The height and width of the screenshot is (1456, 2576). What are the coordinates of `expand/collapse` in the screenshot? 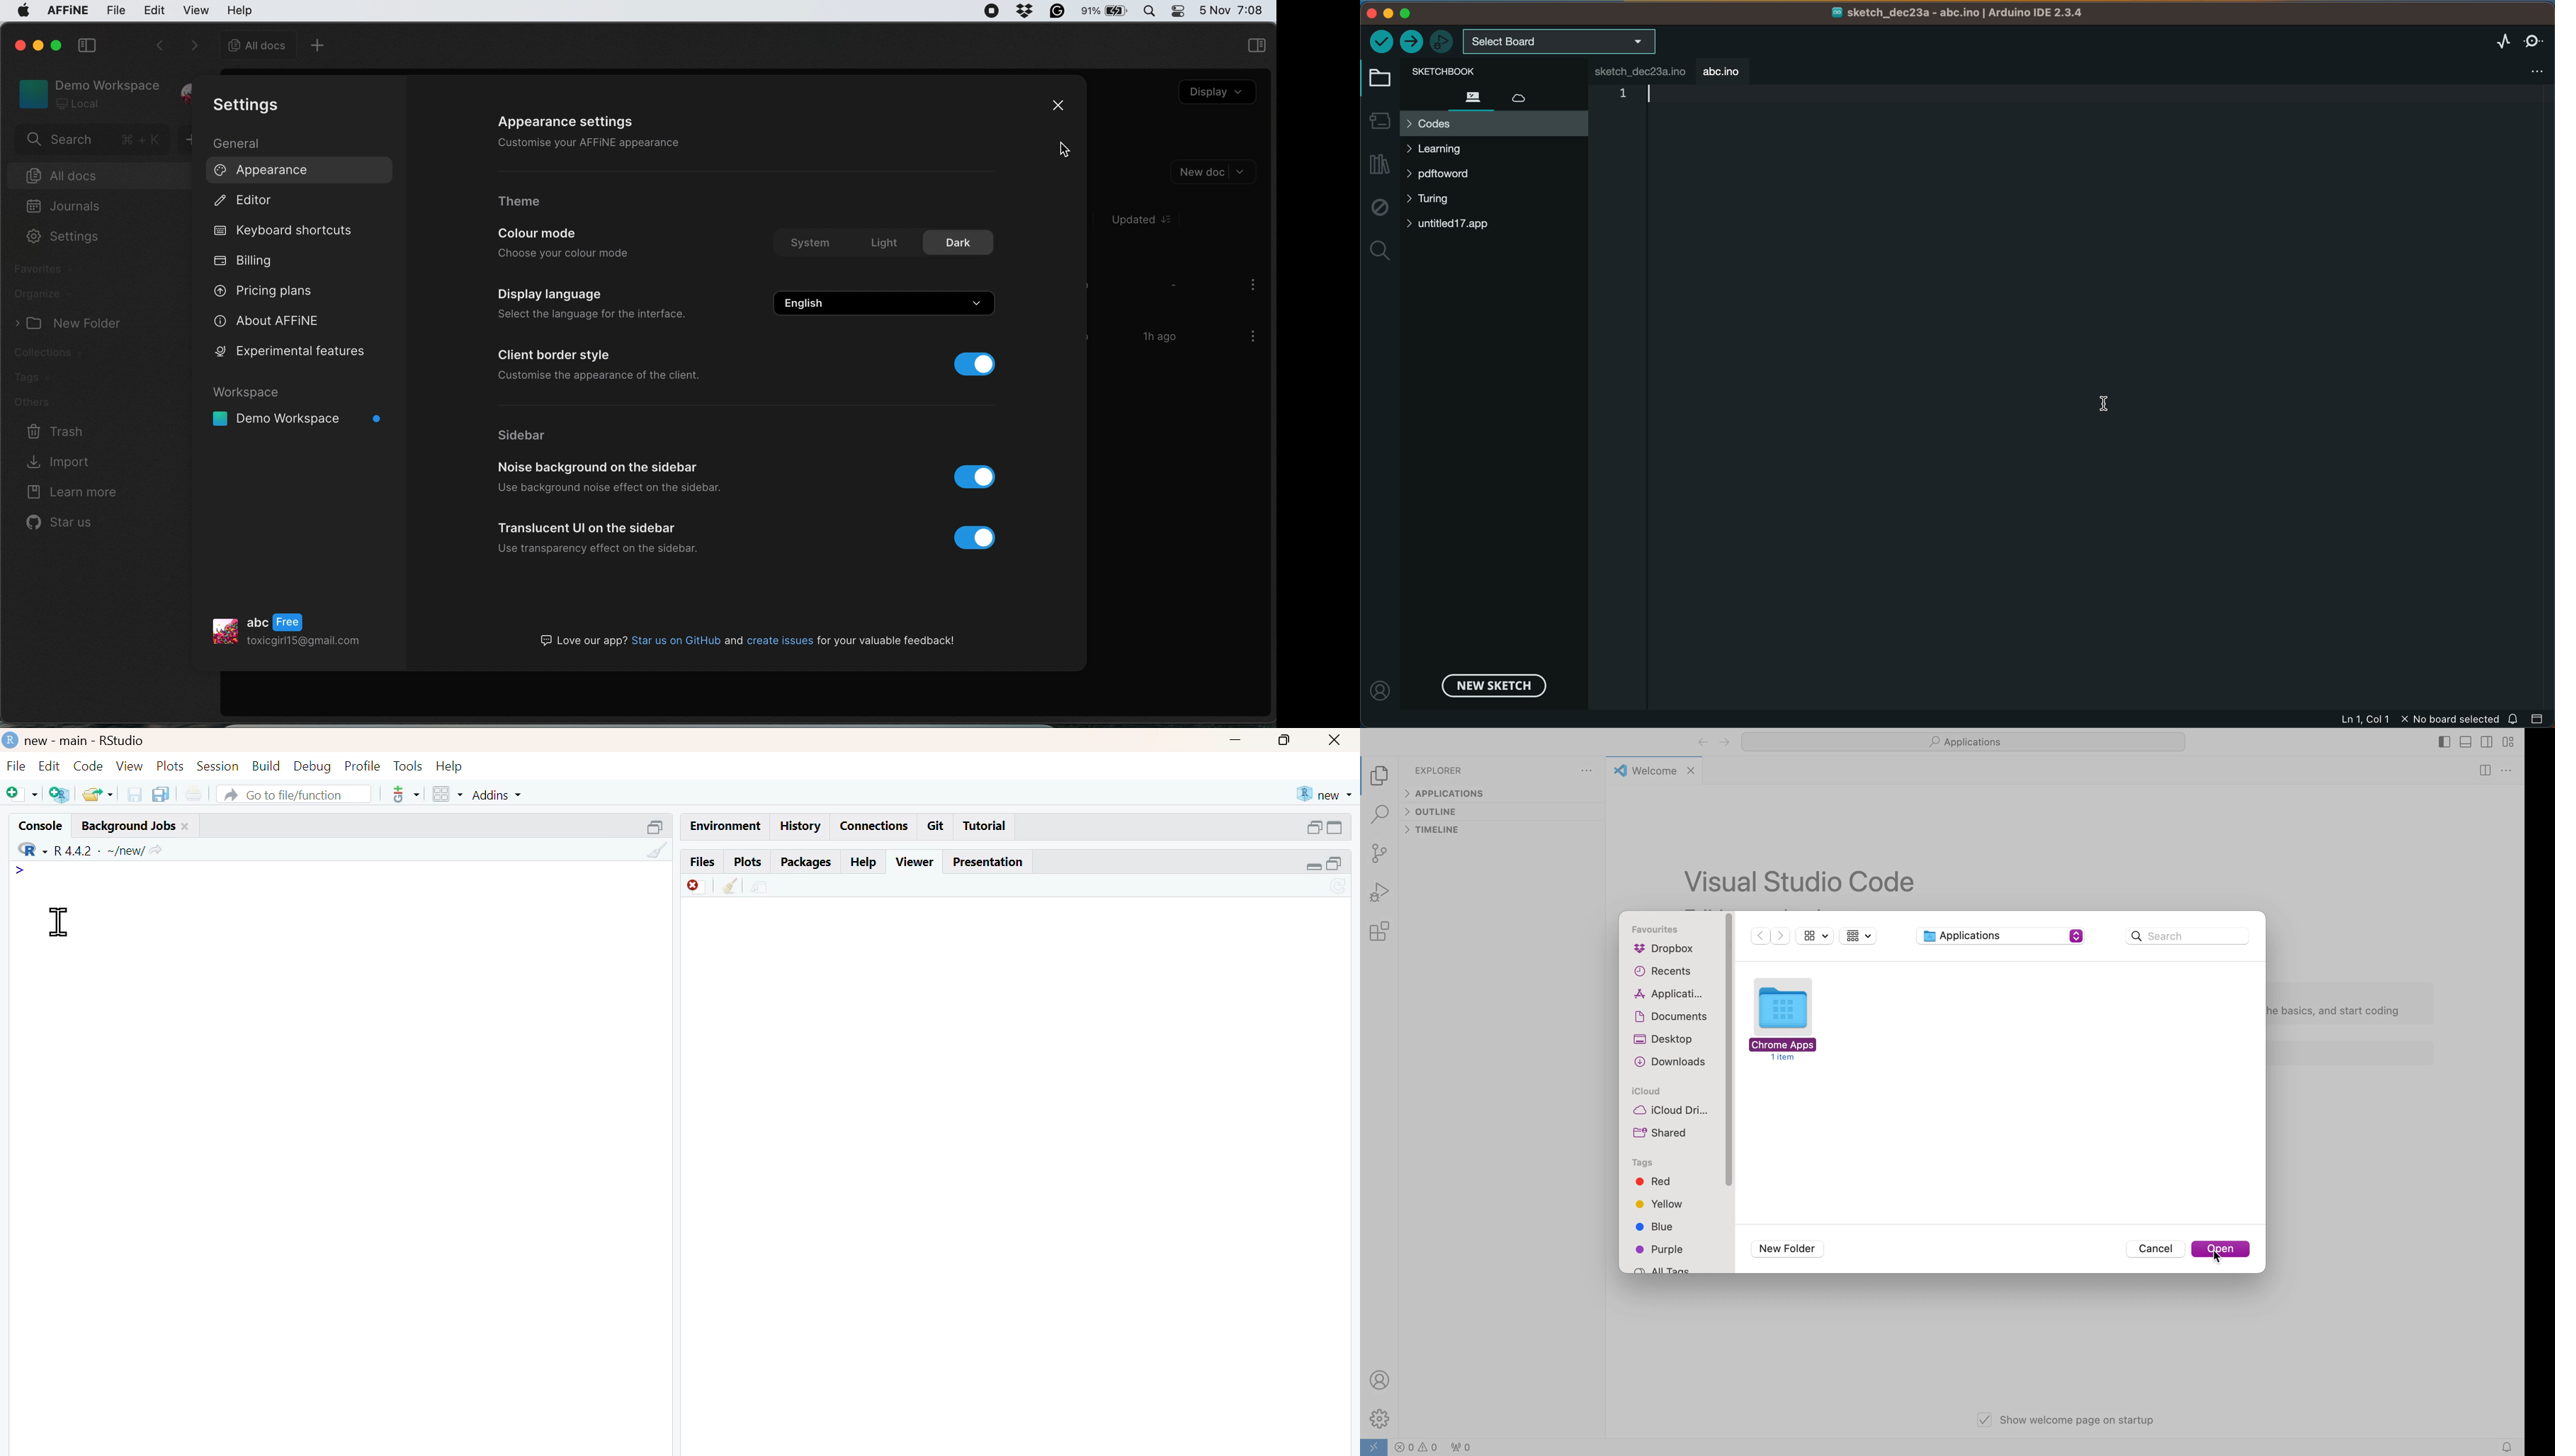 It's located at (1336, 827).